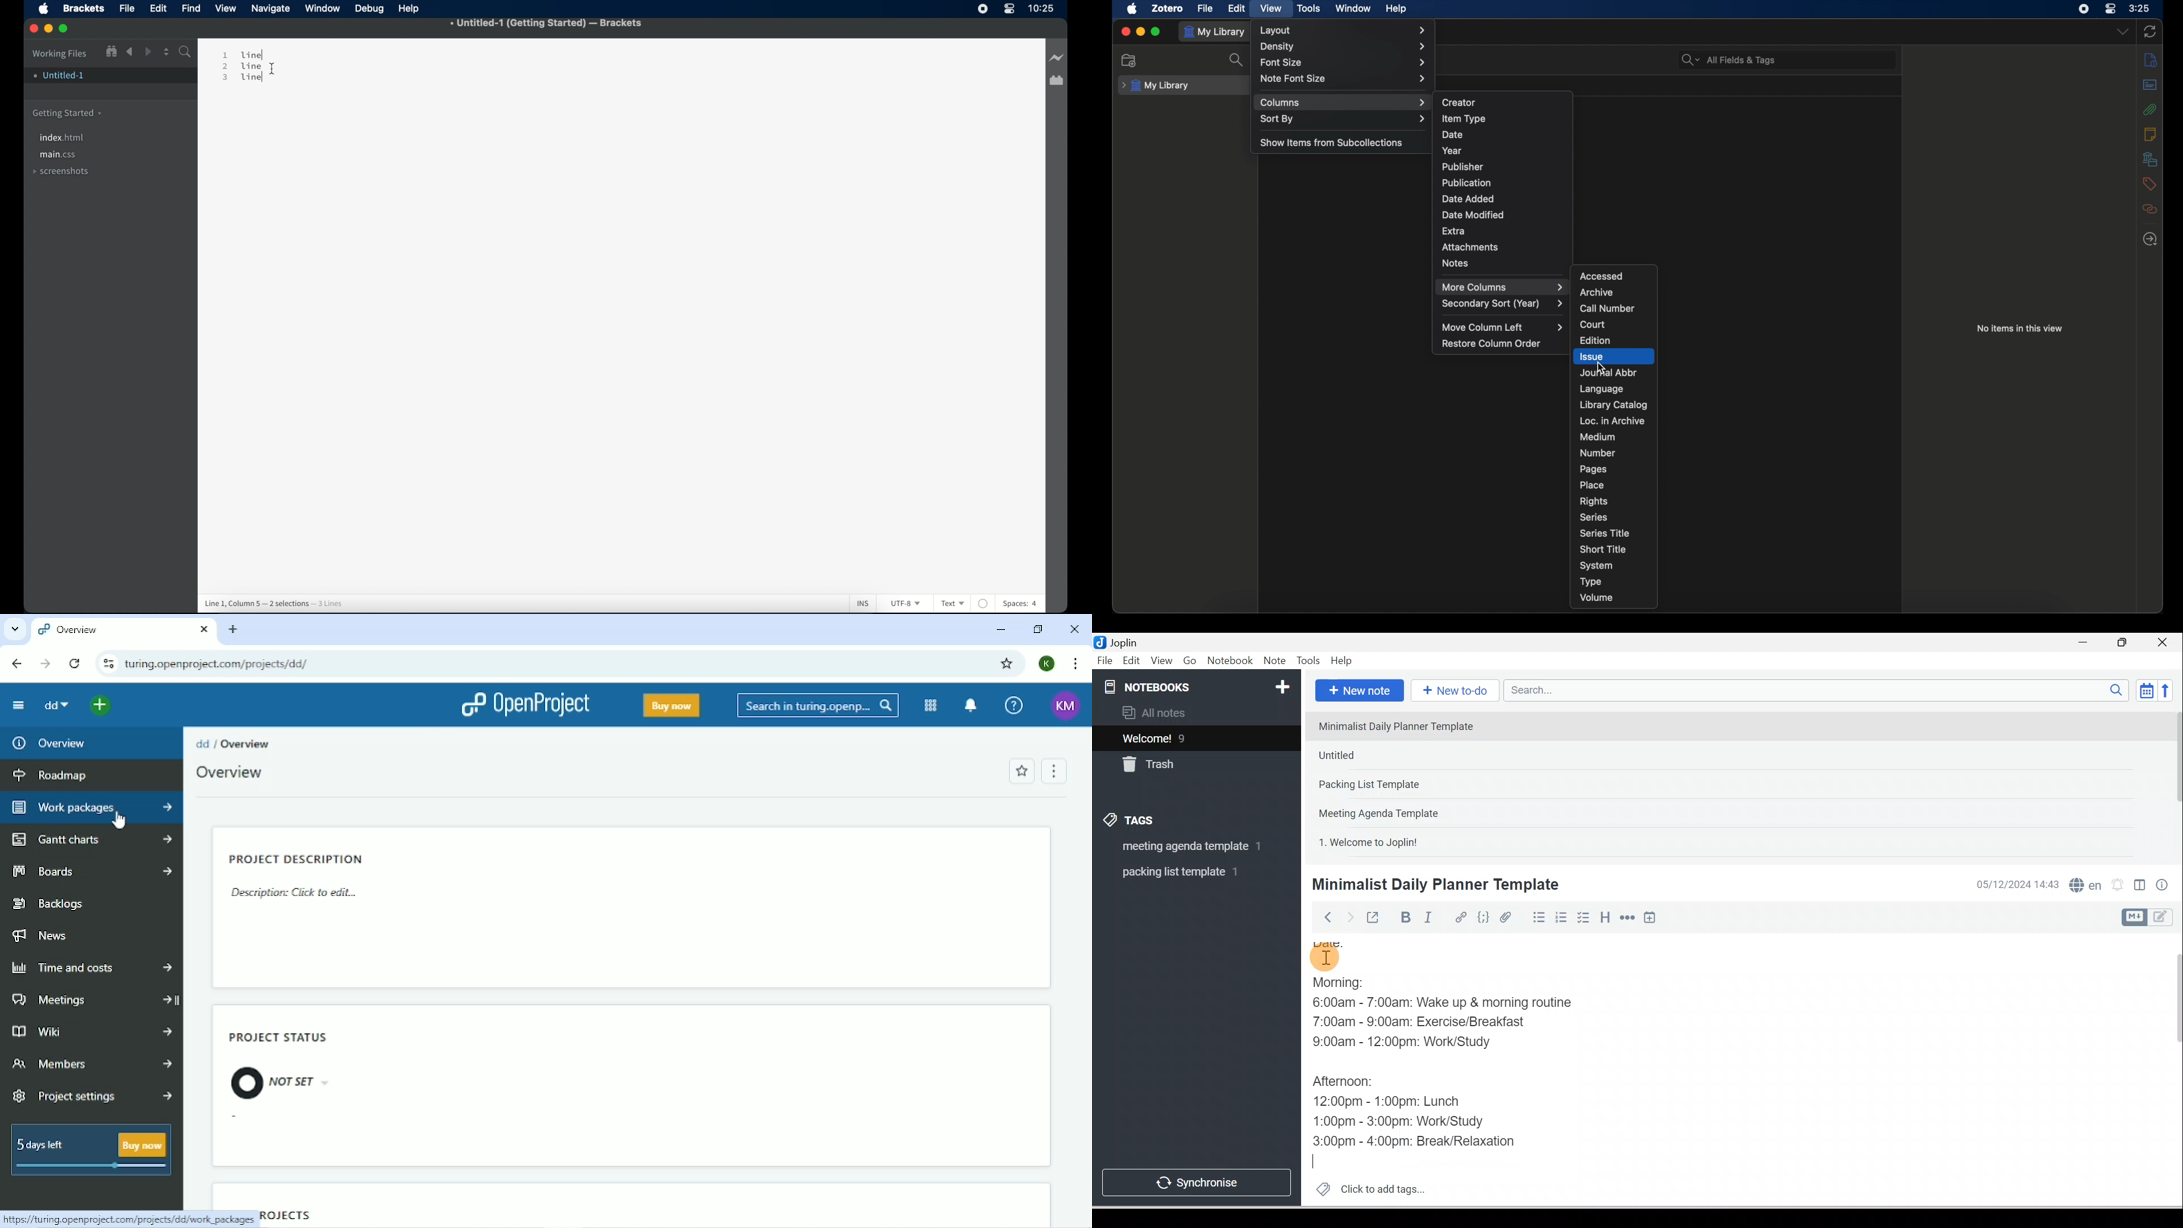 This screenshot has width=2184, height=1232. What do you see at coordinates (1404, 918) in the screenshot?
I see `Bold` at bounding box center [1404, 918].